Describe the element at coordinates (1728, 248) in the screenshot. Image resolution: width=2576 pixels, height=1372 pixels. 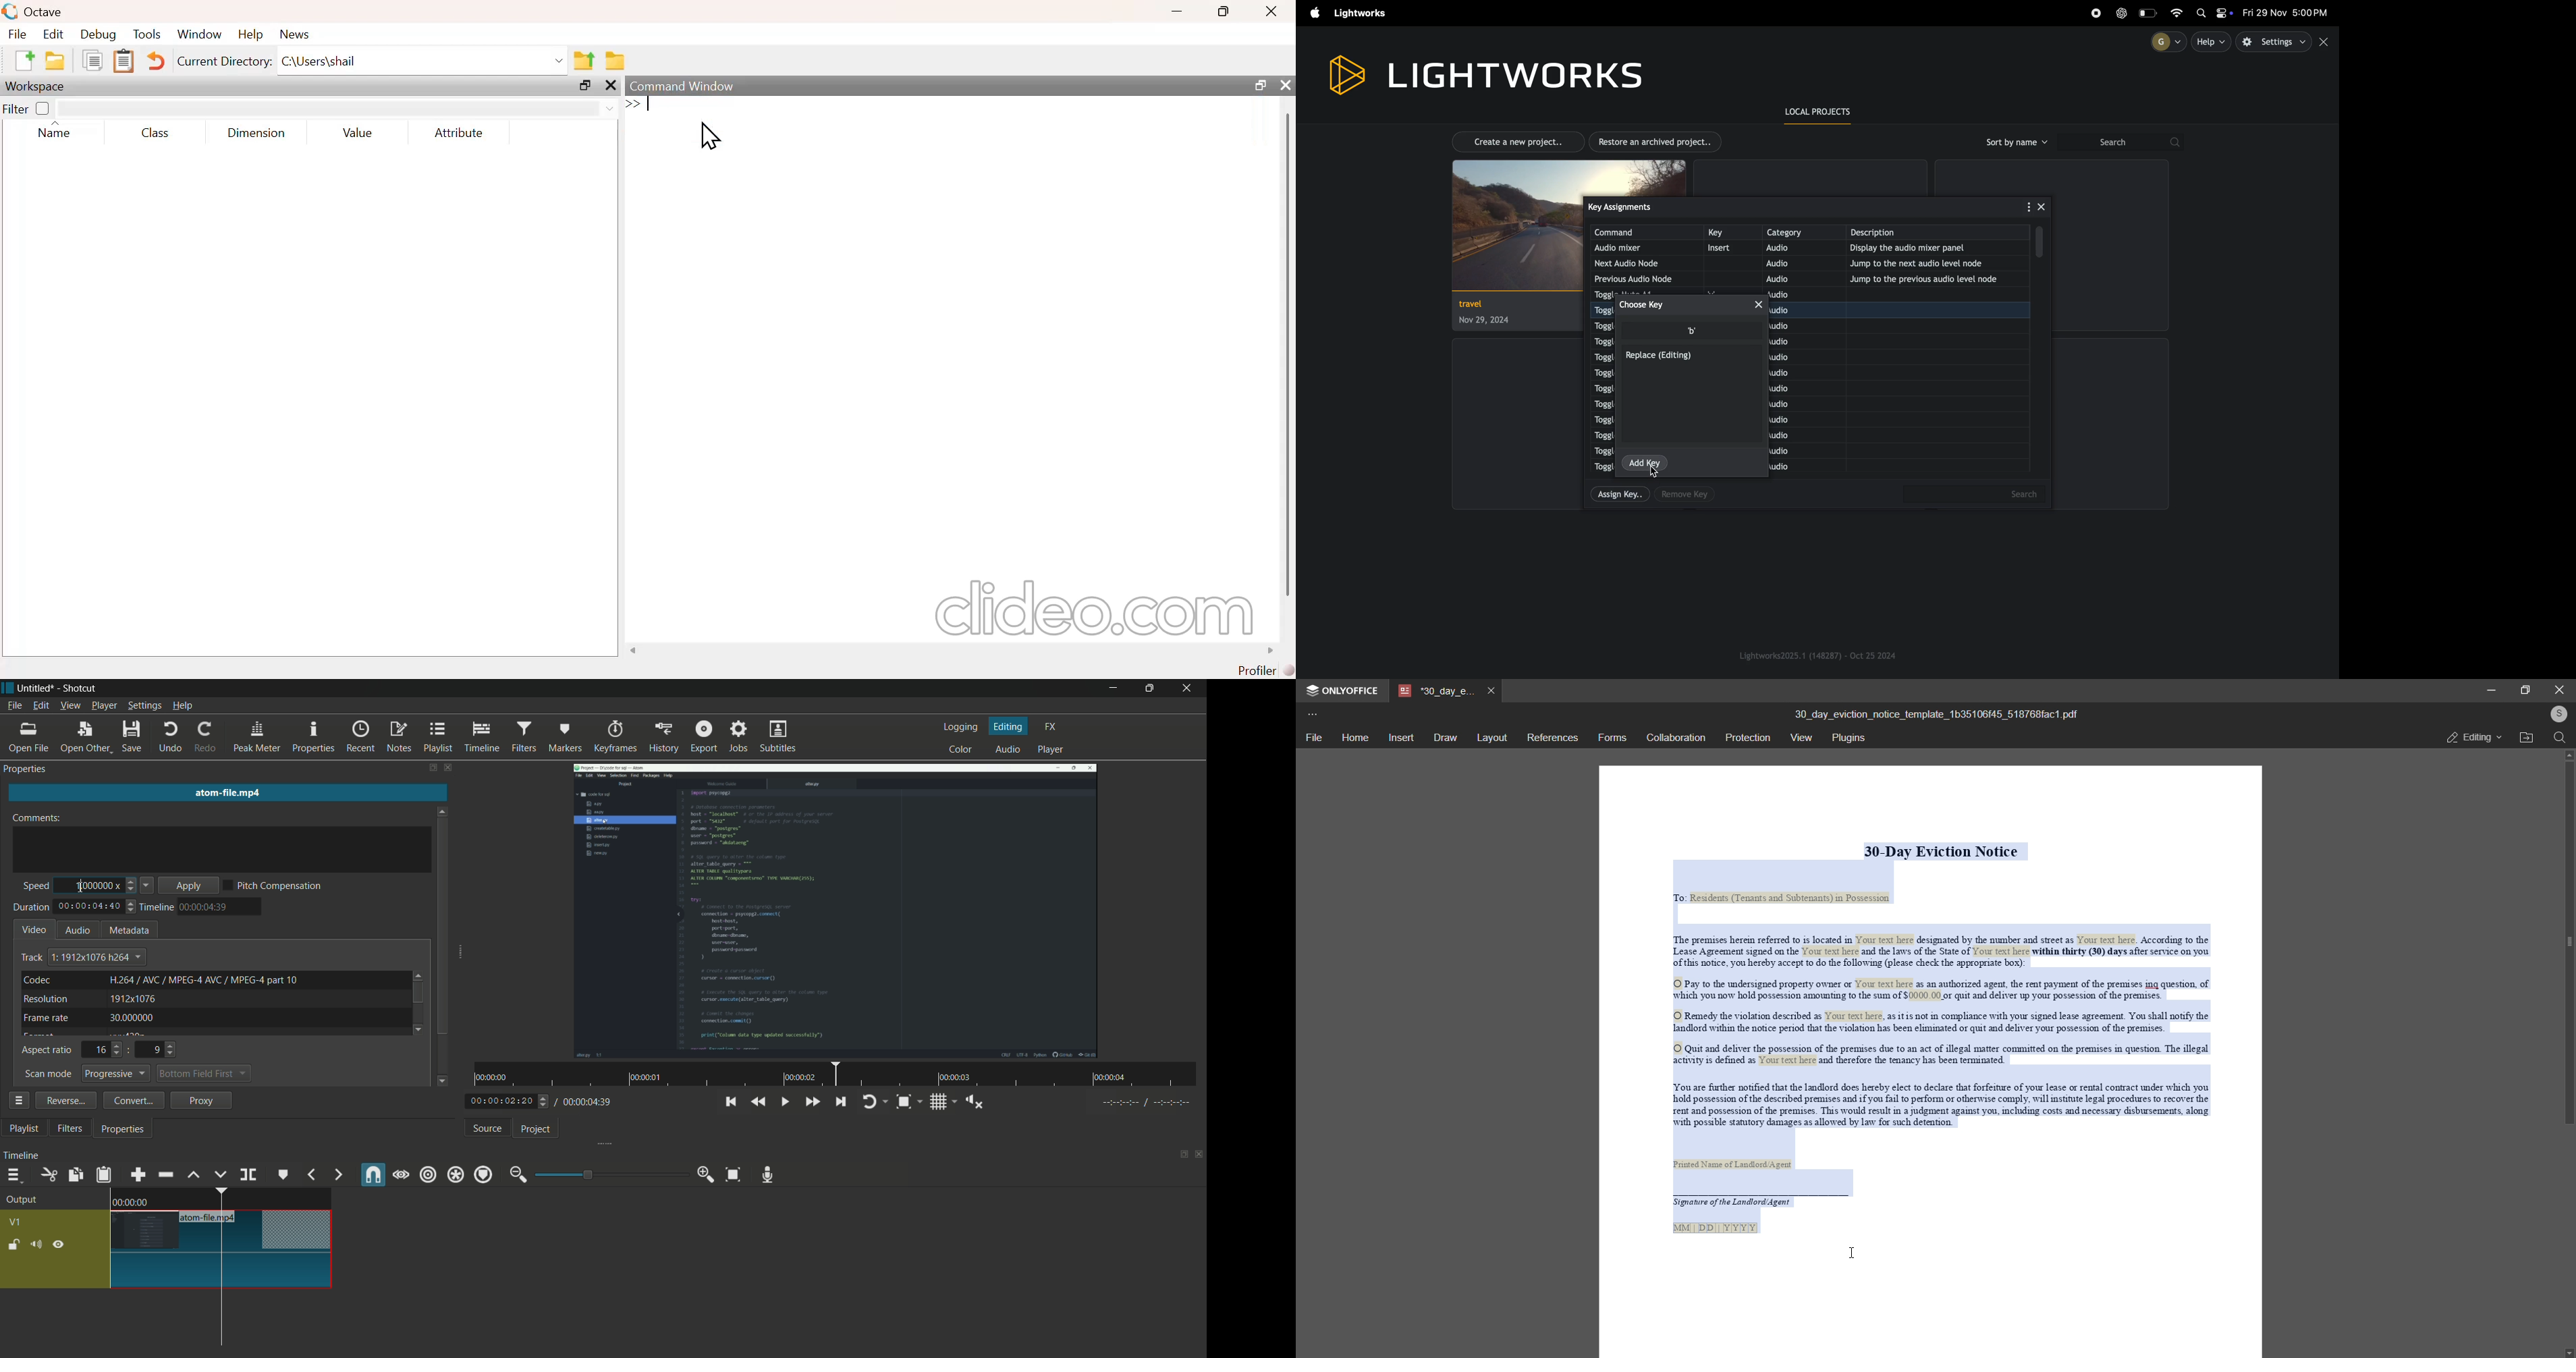
I see `insert` at that location.